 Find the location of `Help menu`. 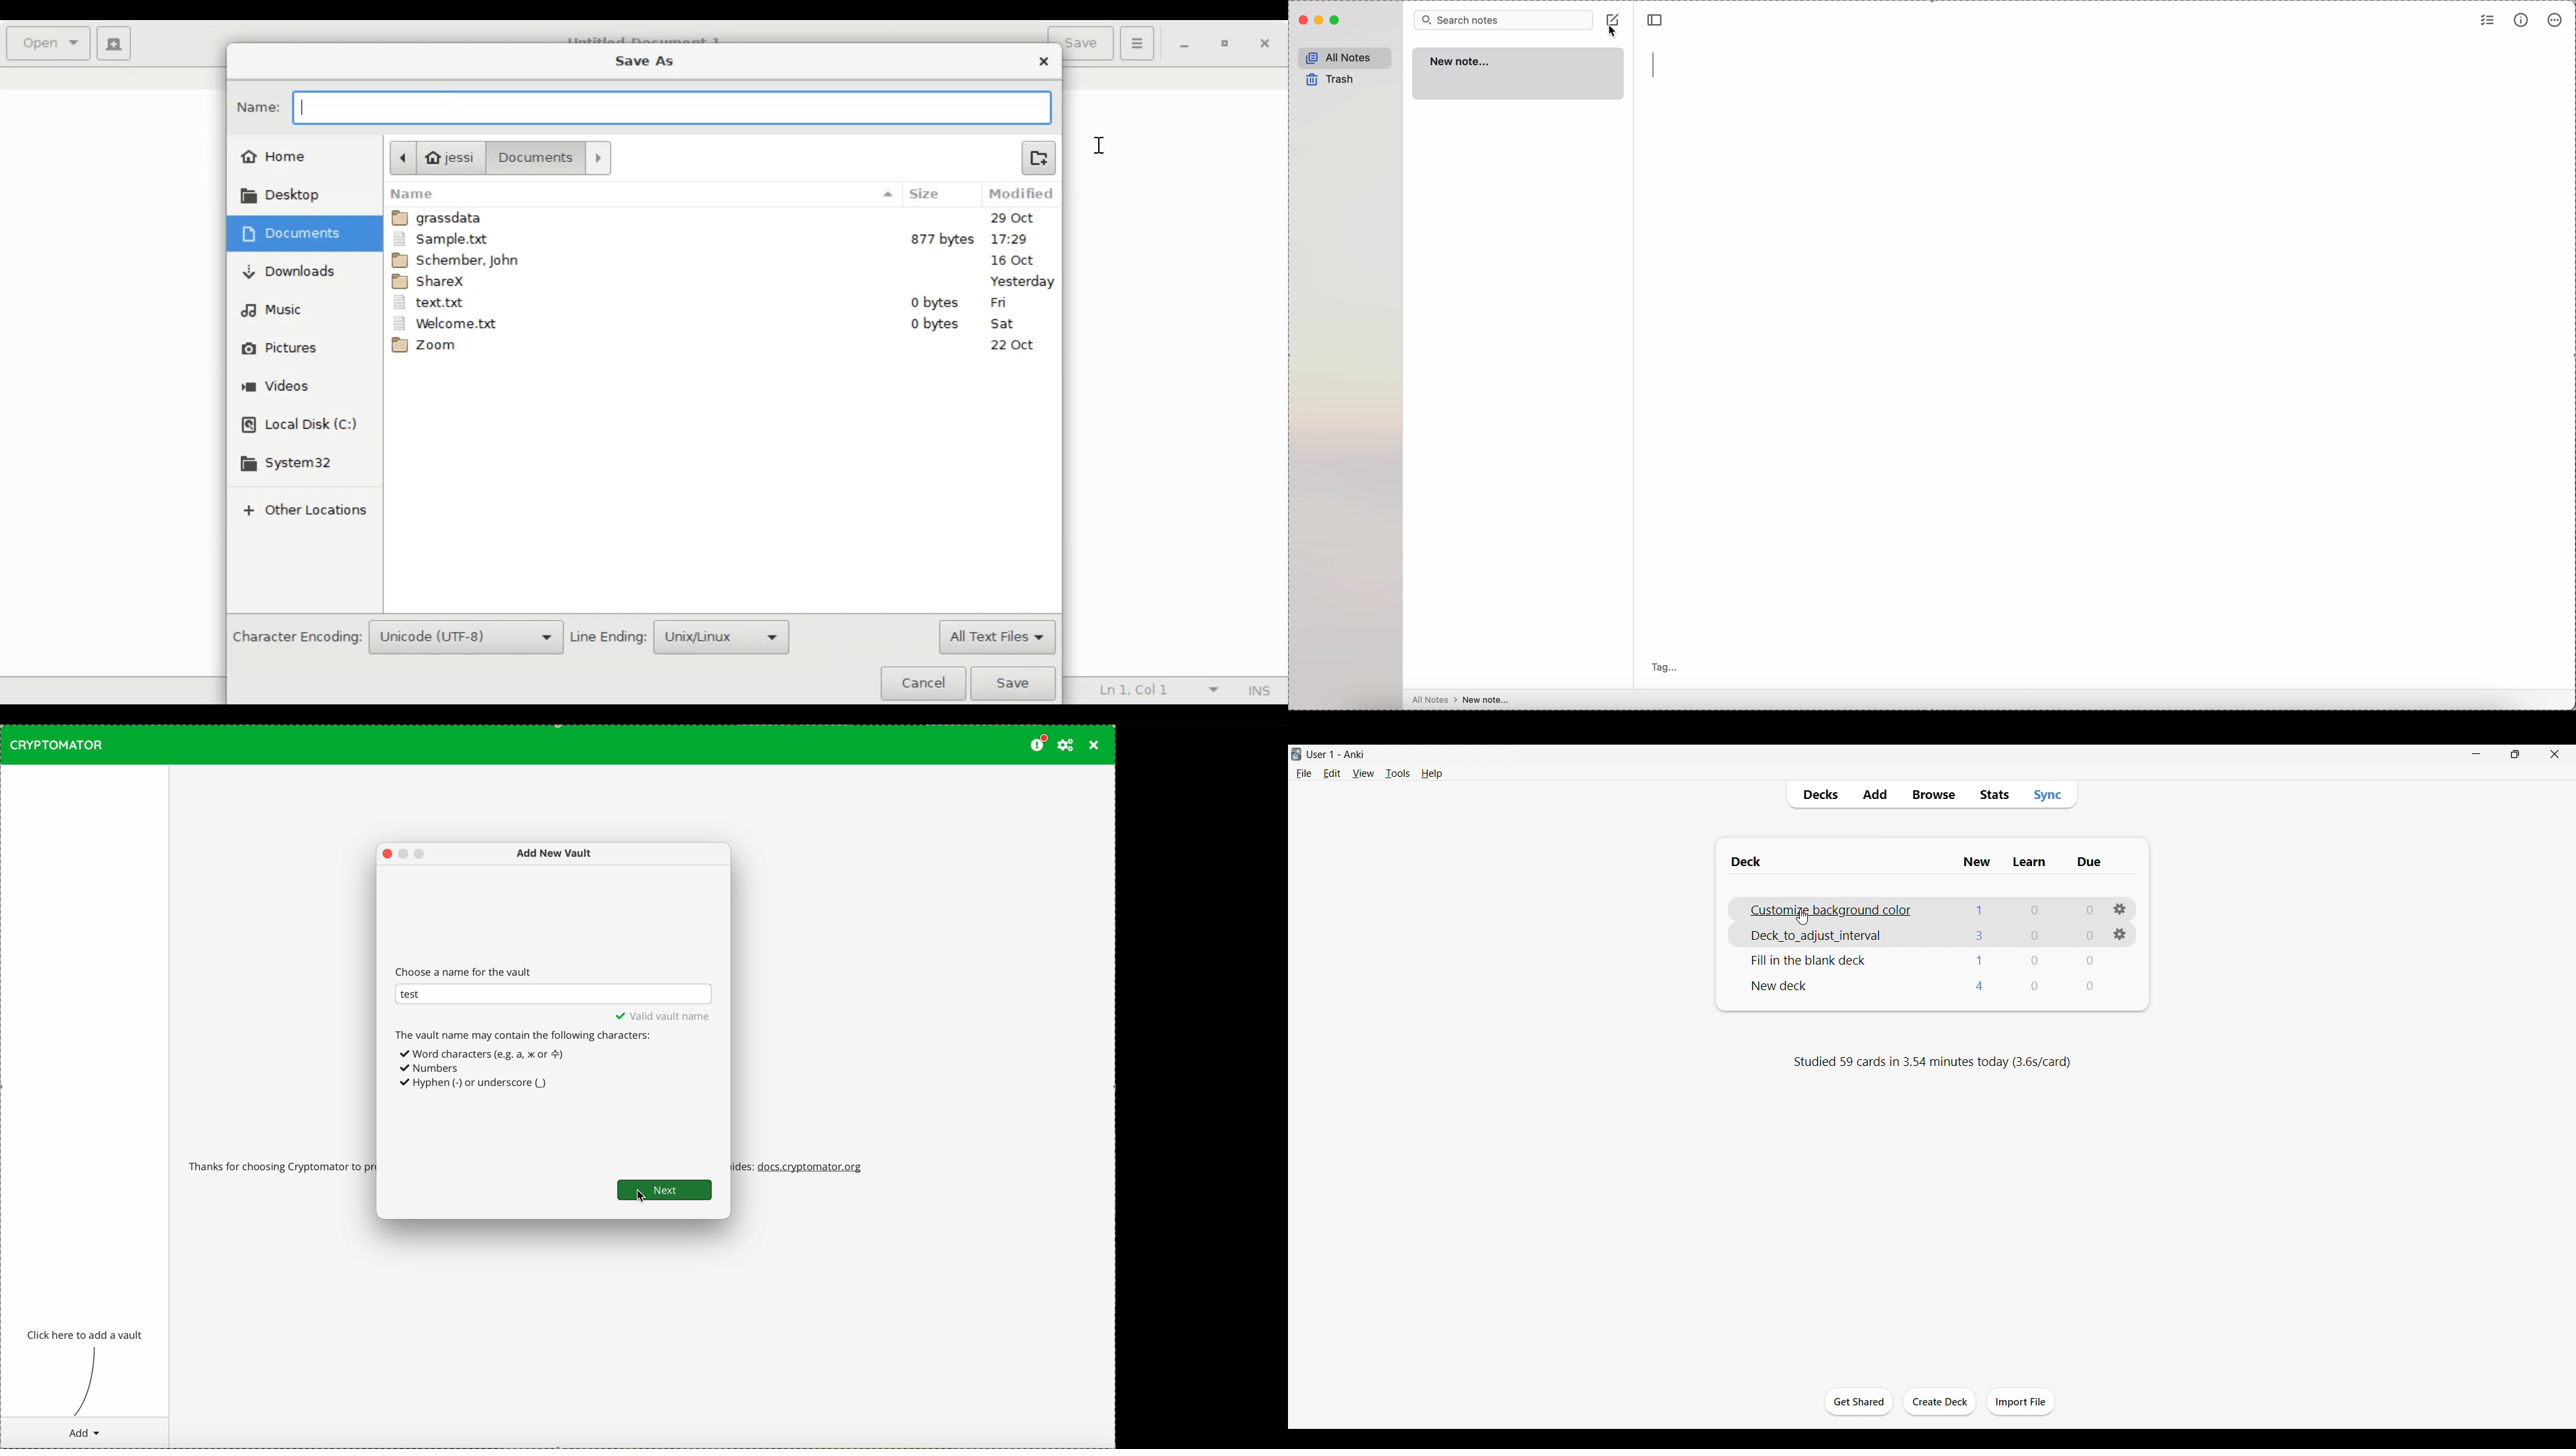

Help menu is located at coordinates (1432, 773).